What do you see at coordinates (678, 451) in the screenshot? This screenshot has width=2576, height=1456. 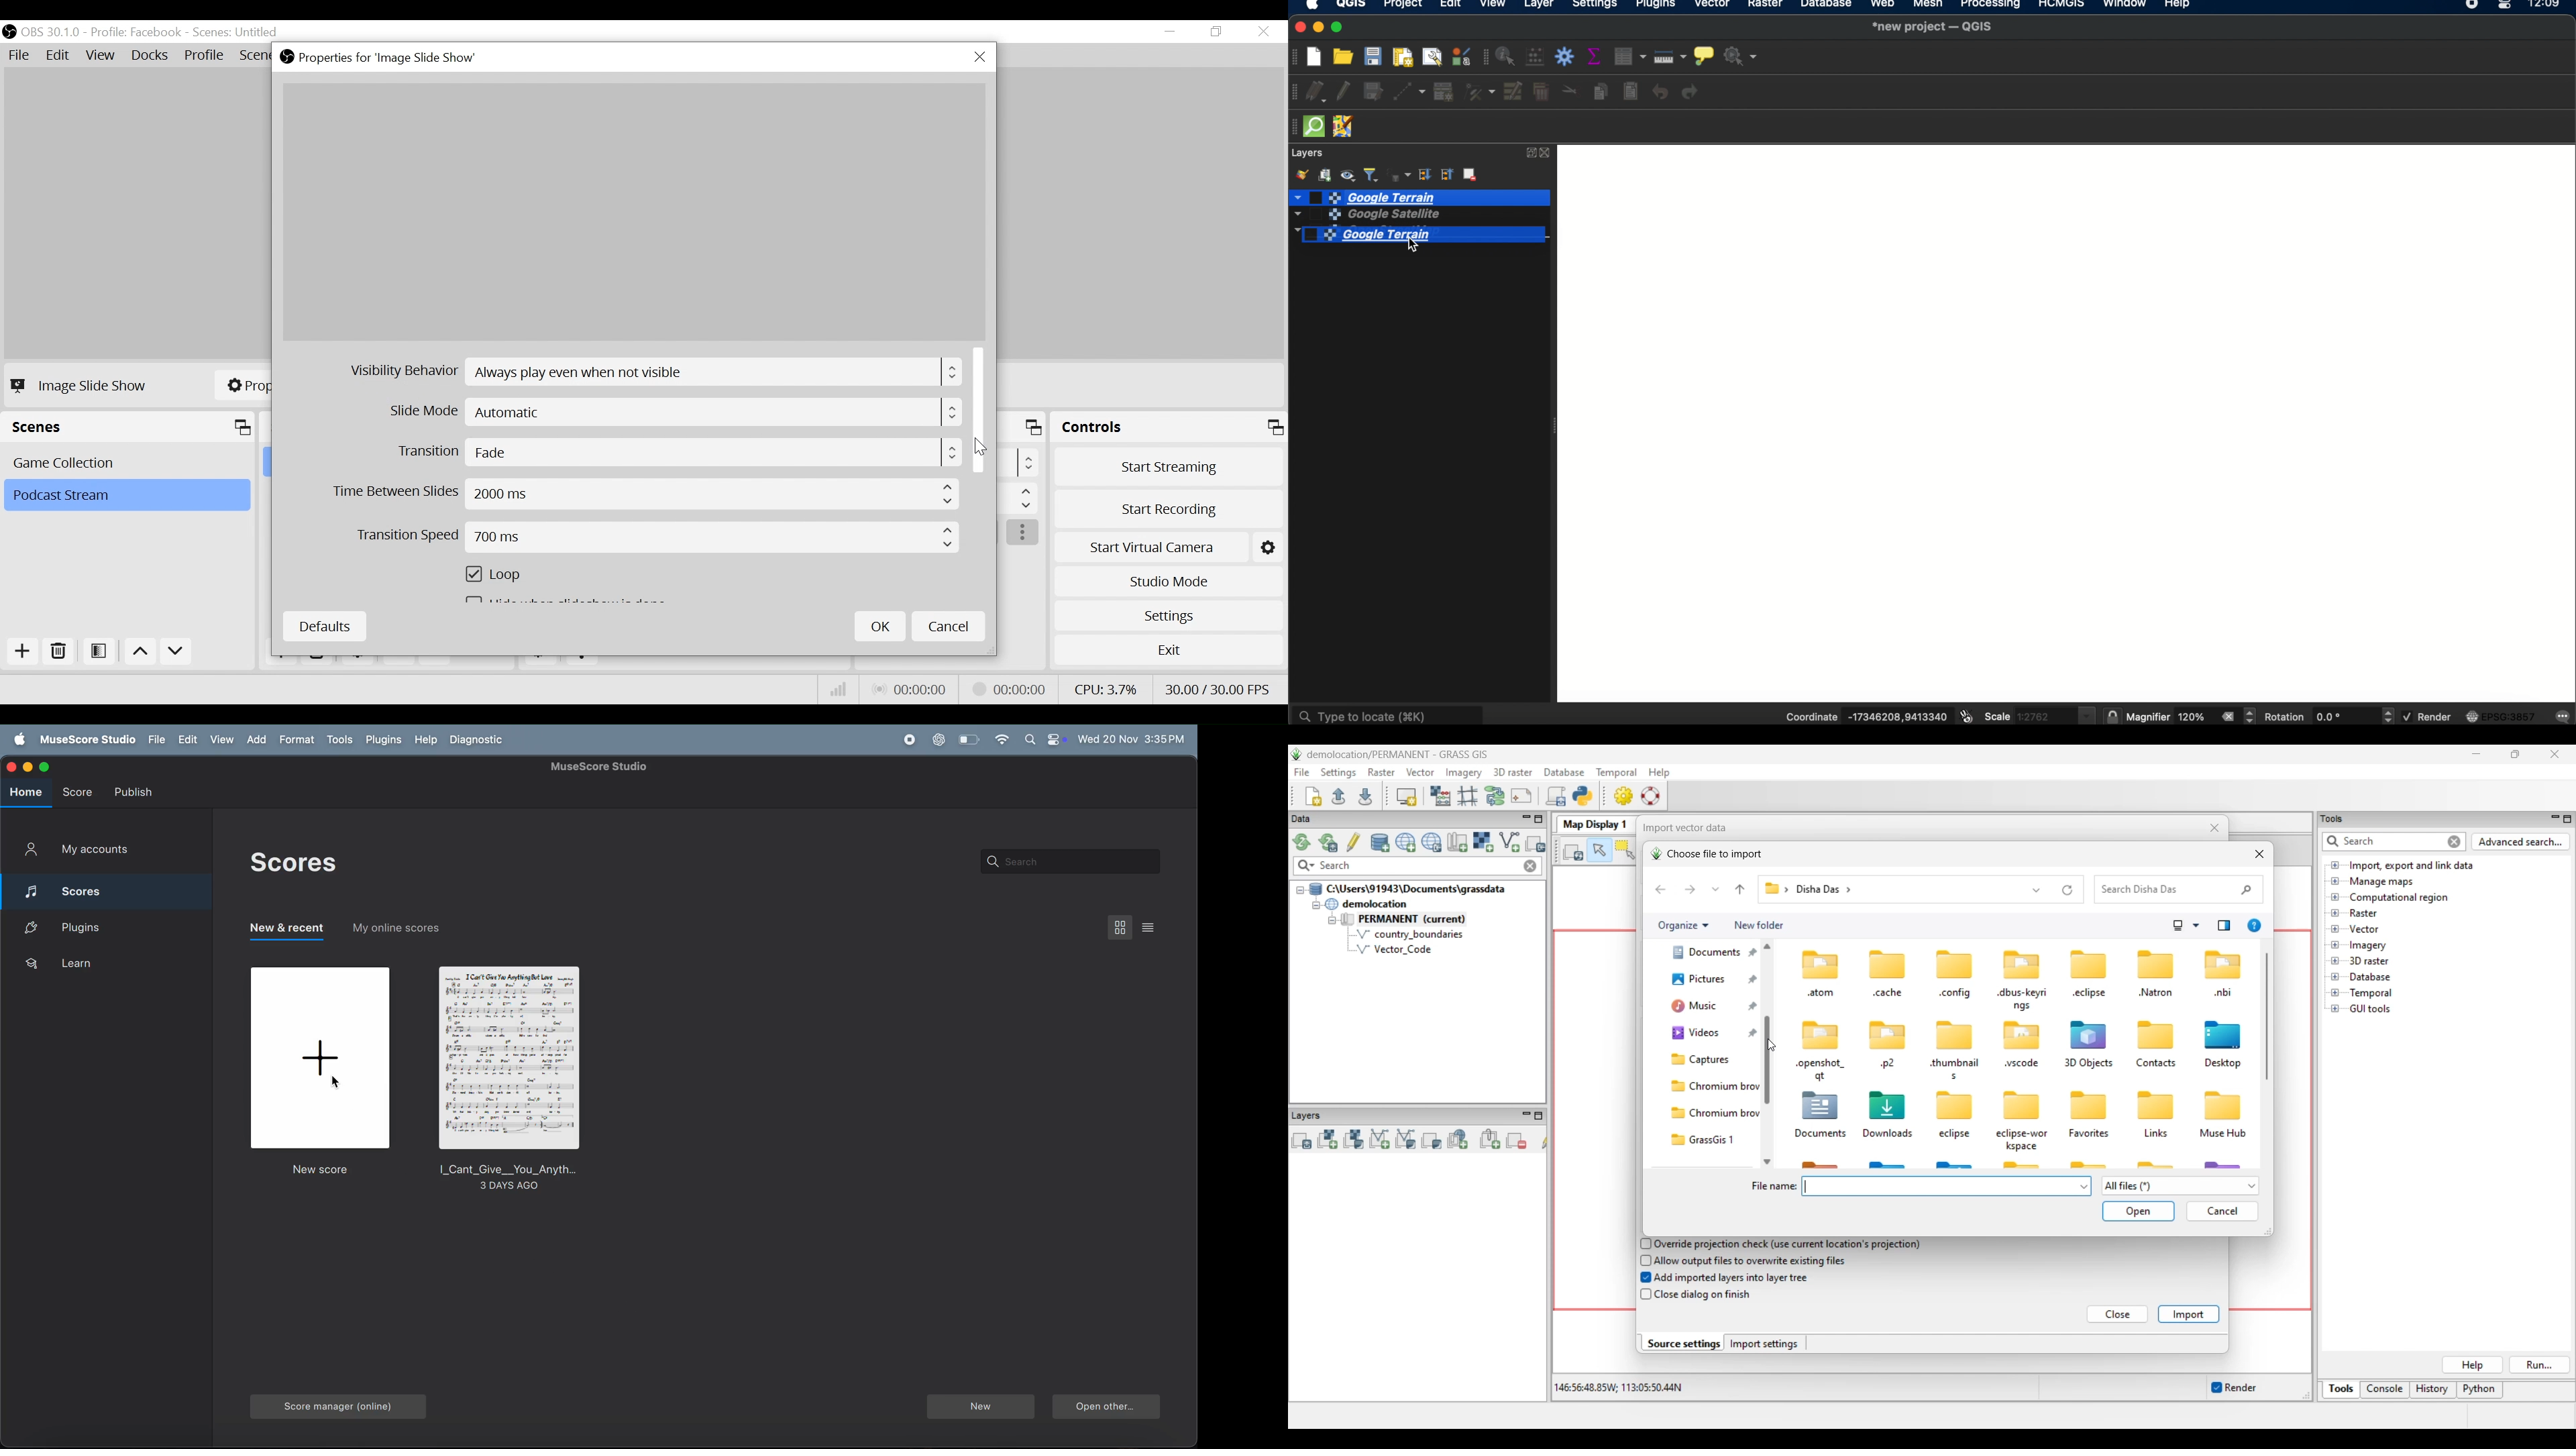 I see `Transition` at bounding box center [678, 451].